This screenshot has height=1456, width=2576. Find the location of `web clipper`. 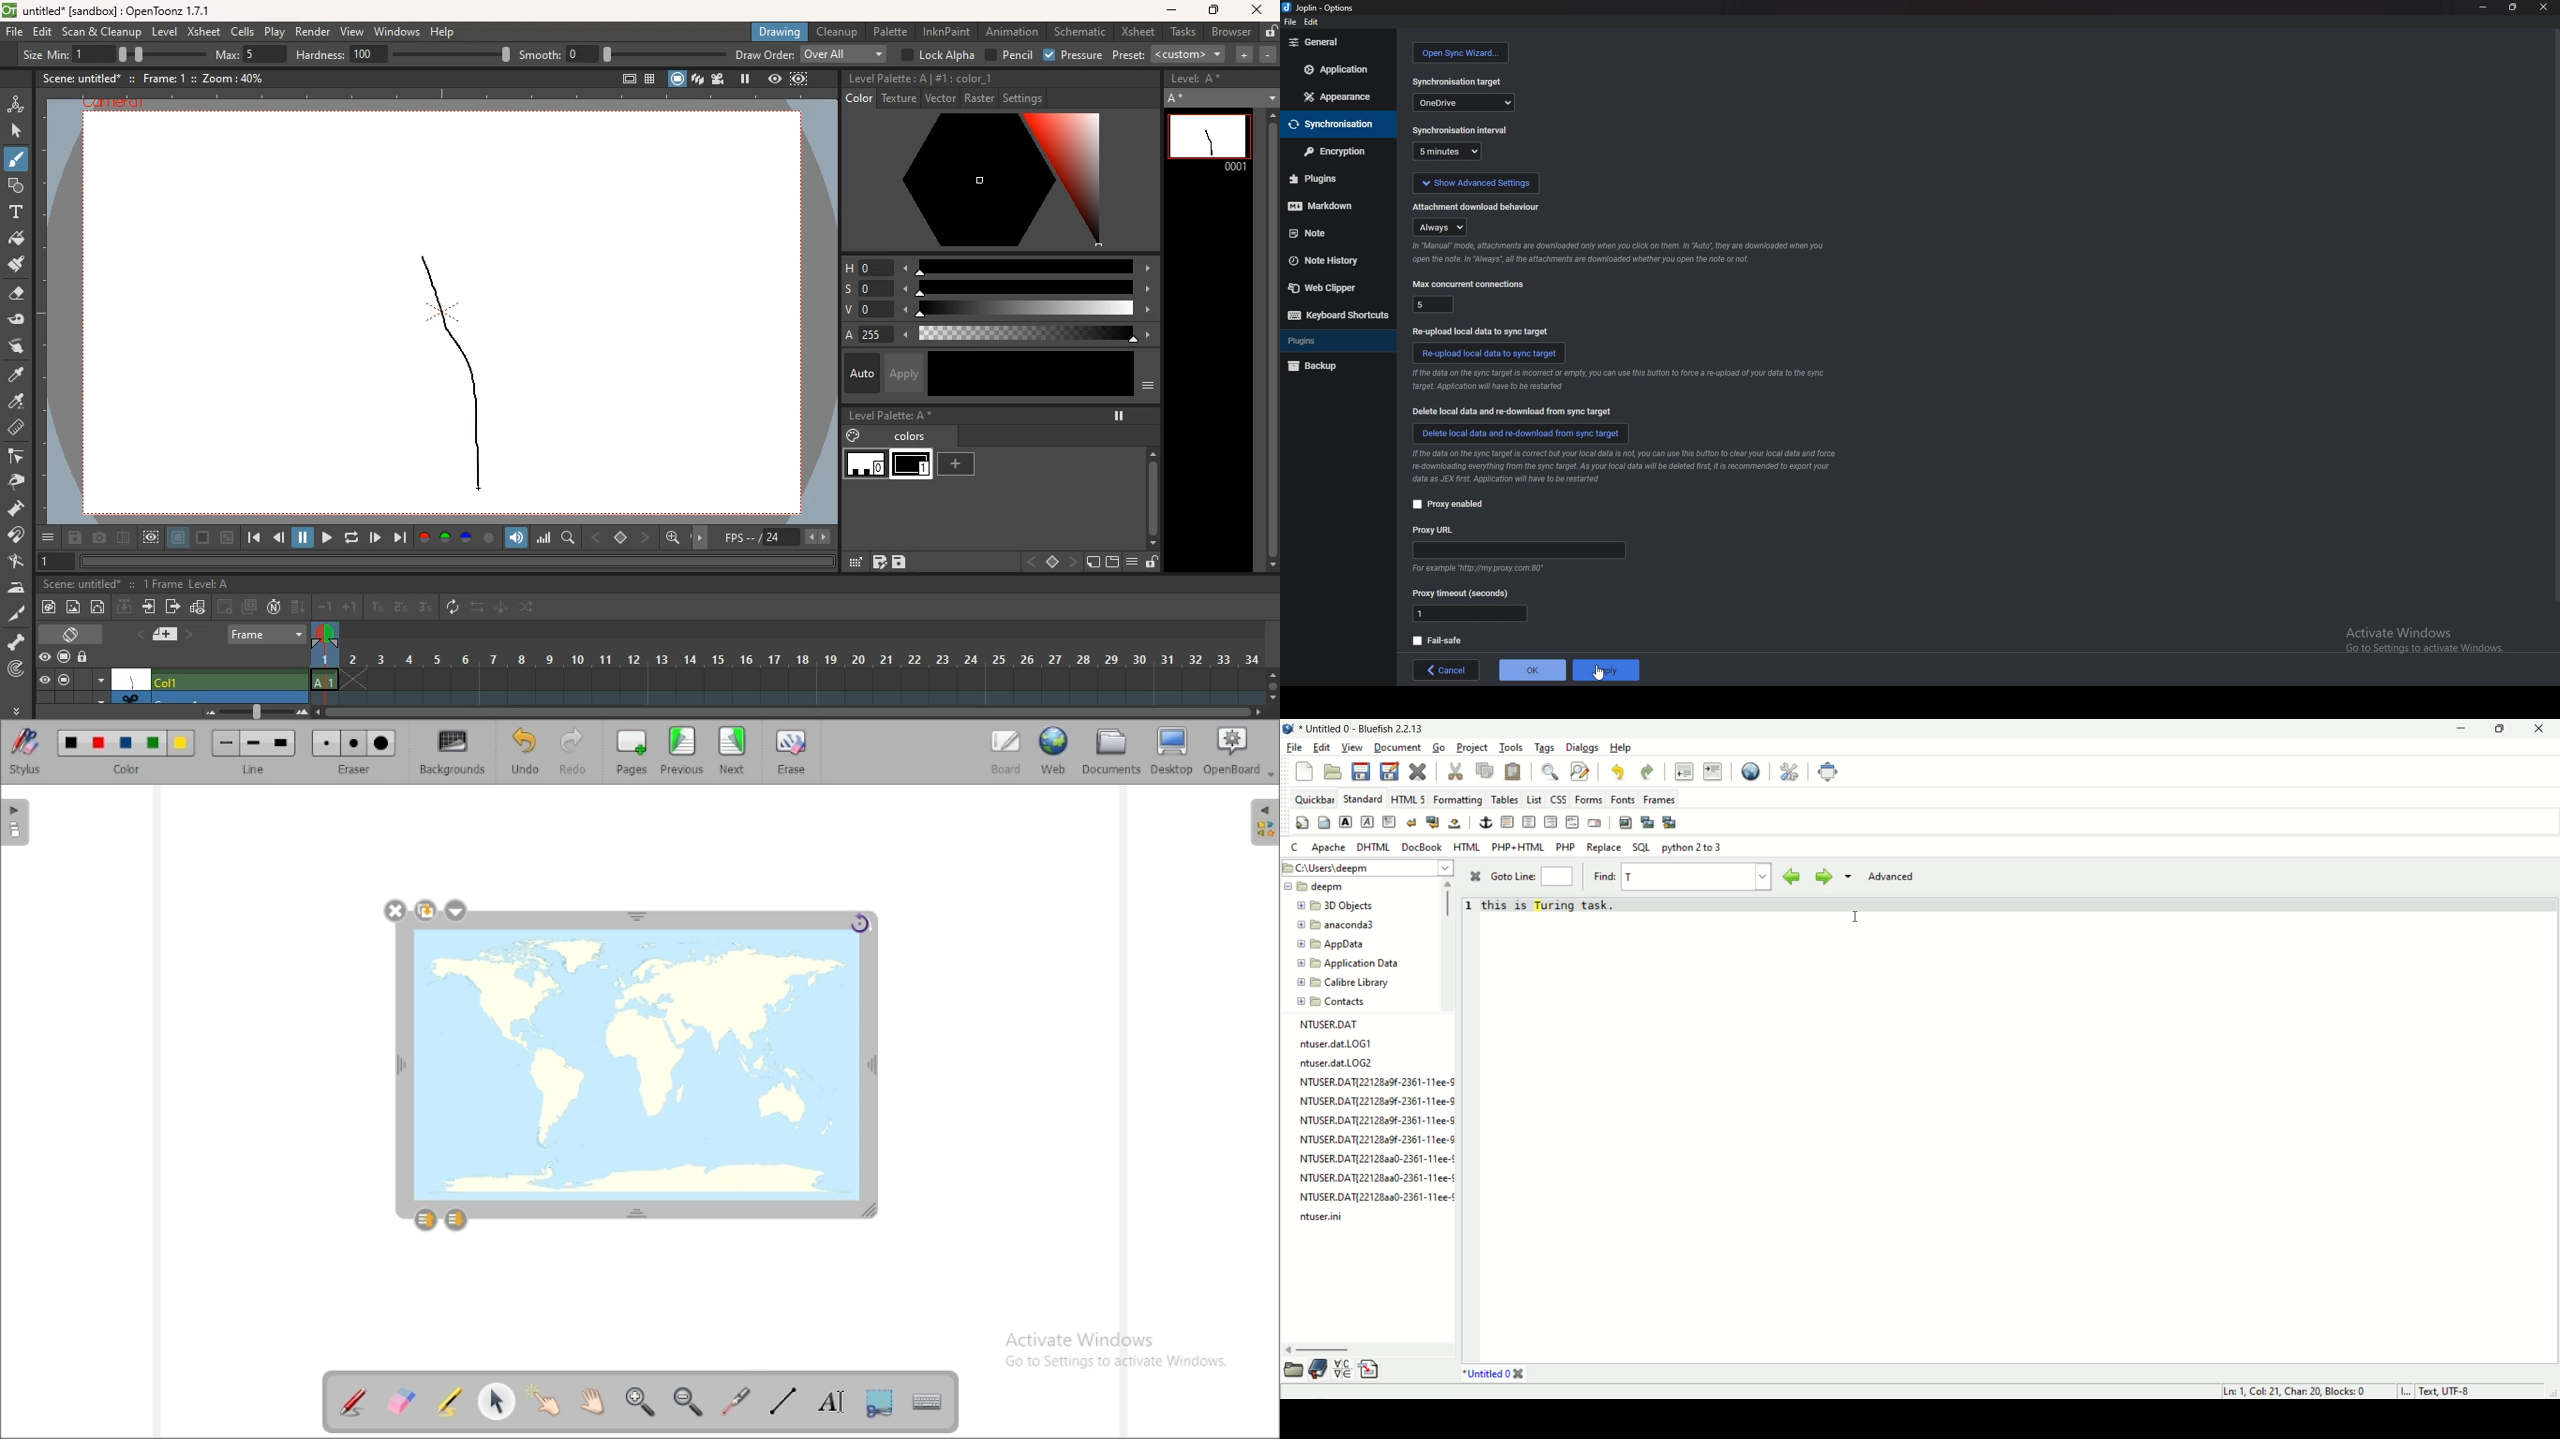

web clipper is located at coordinates (1333, 288).